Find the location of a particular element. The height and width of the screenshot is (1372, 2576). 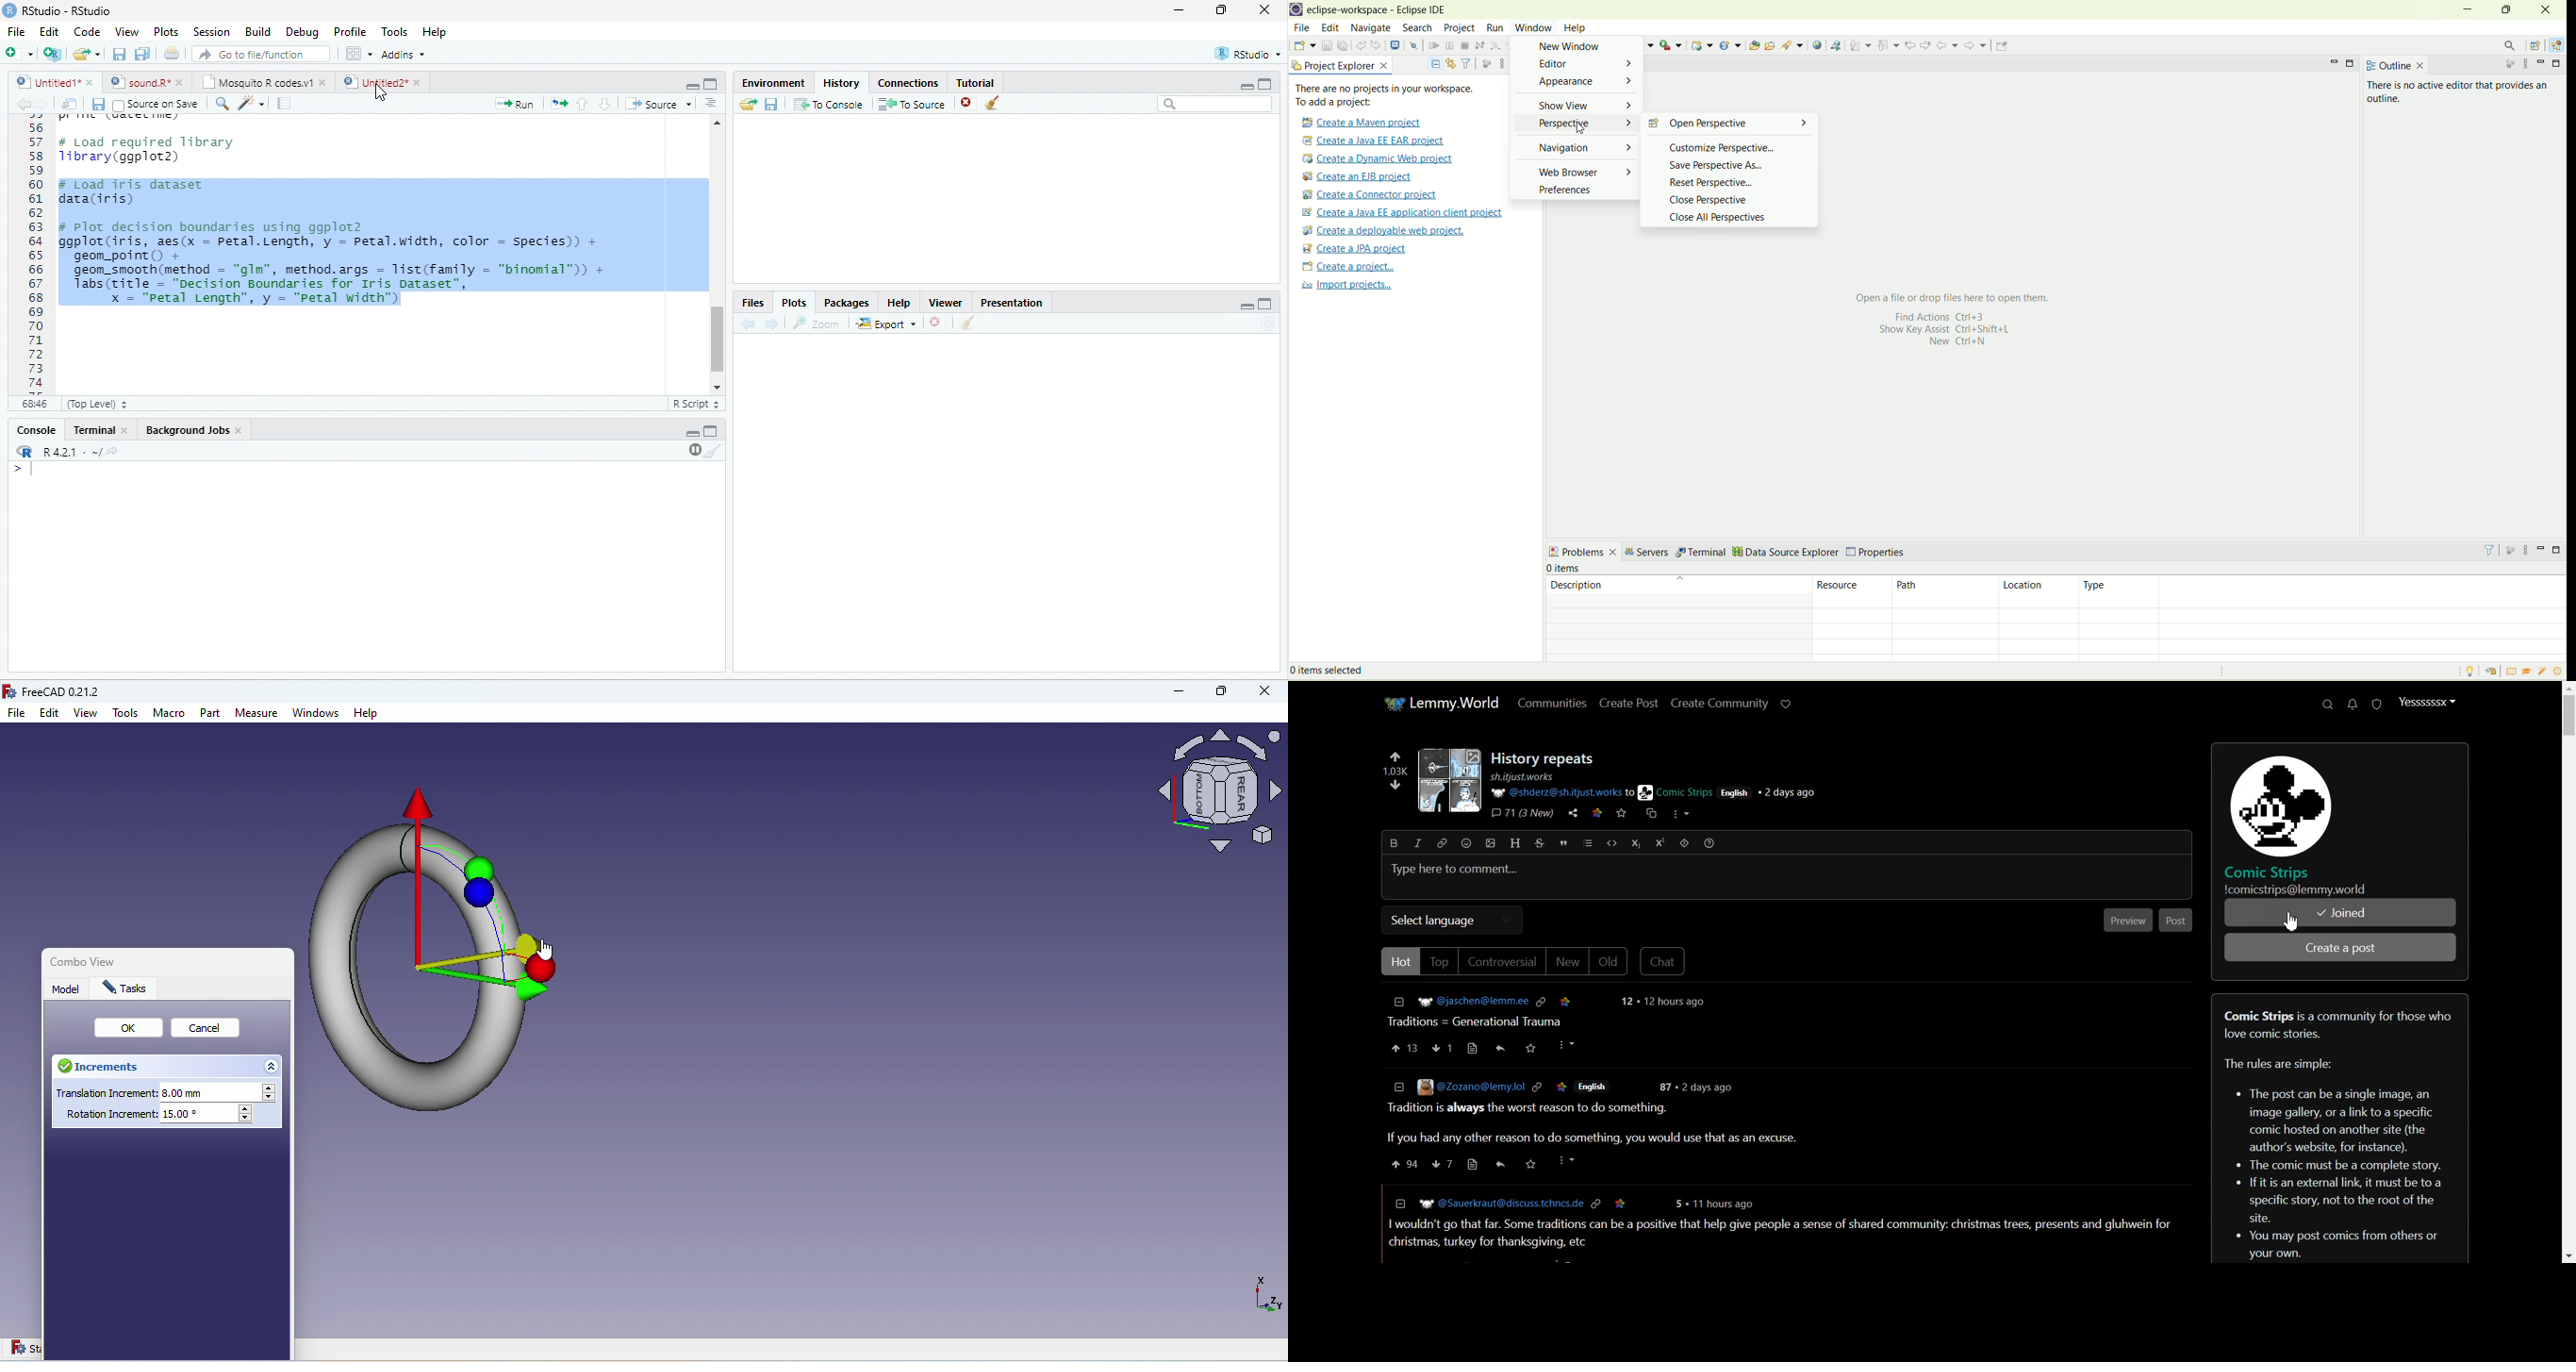

cursor is located at coordinates (1582, 130).